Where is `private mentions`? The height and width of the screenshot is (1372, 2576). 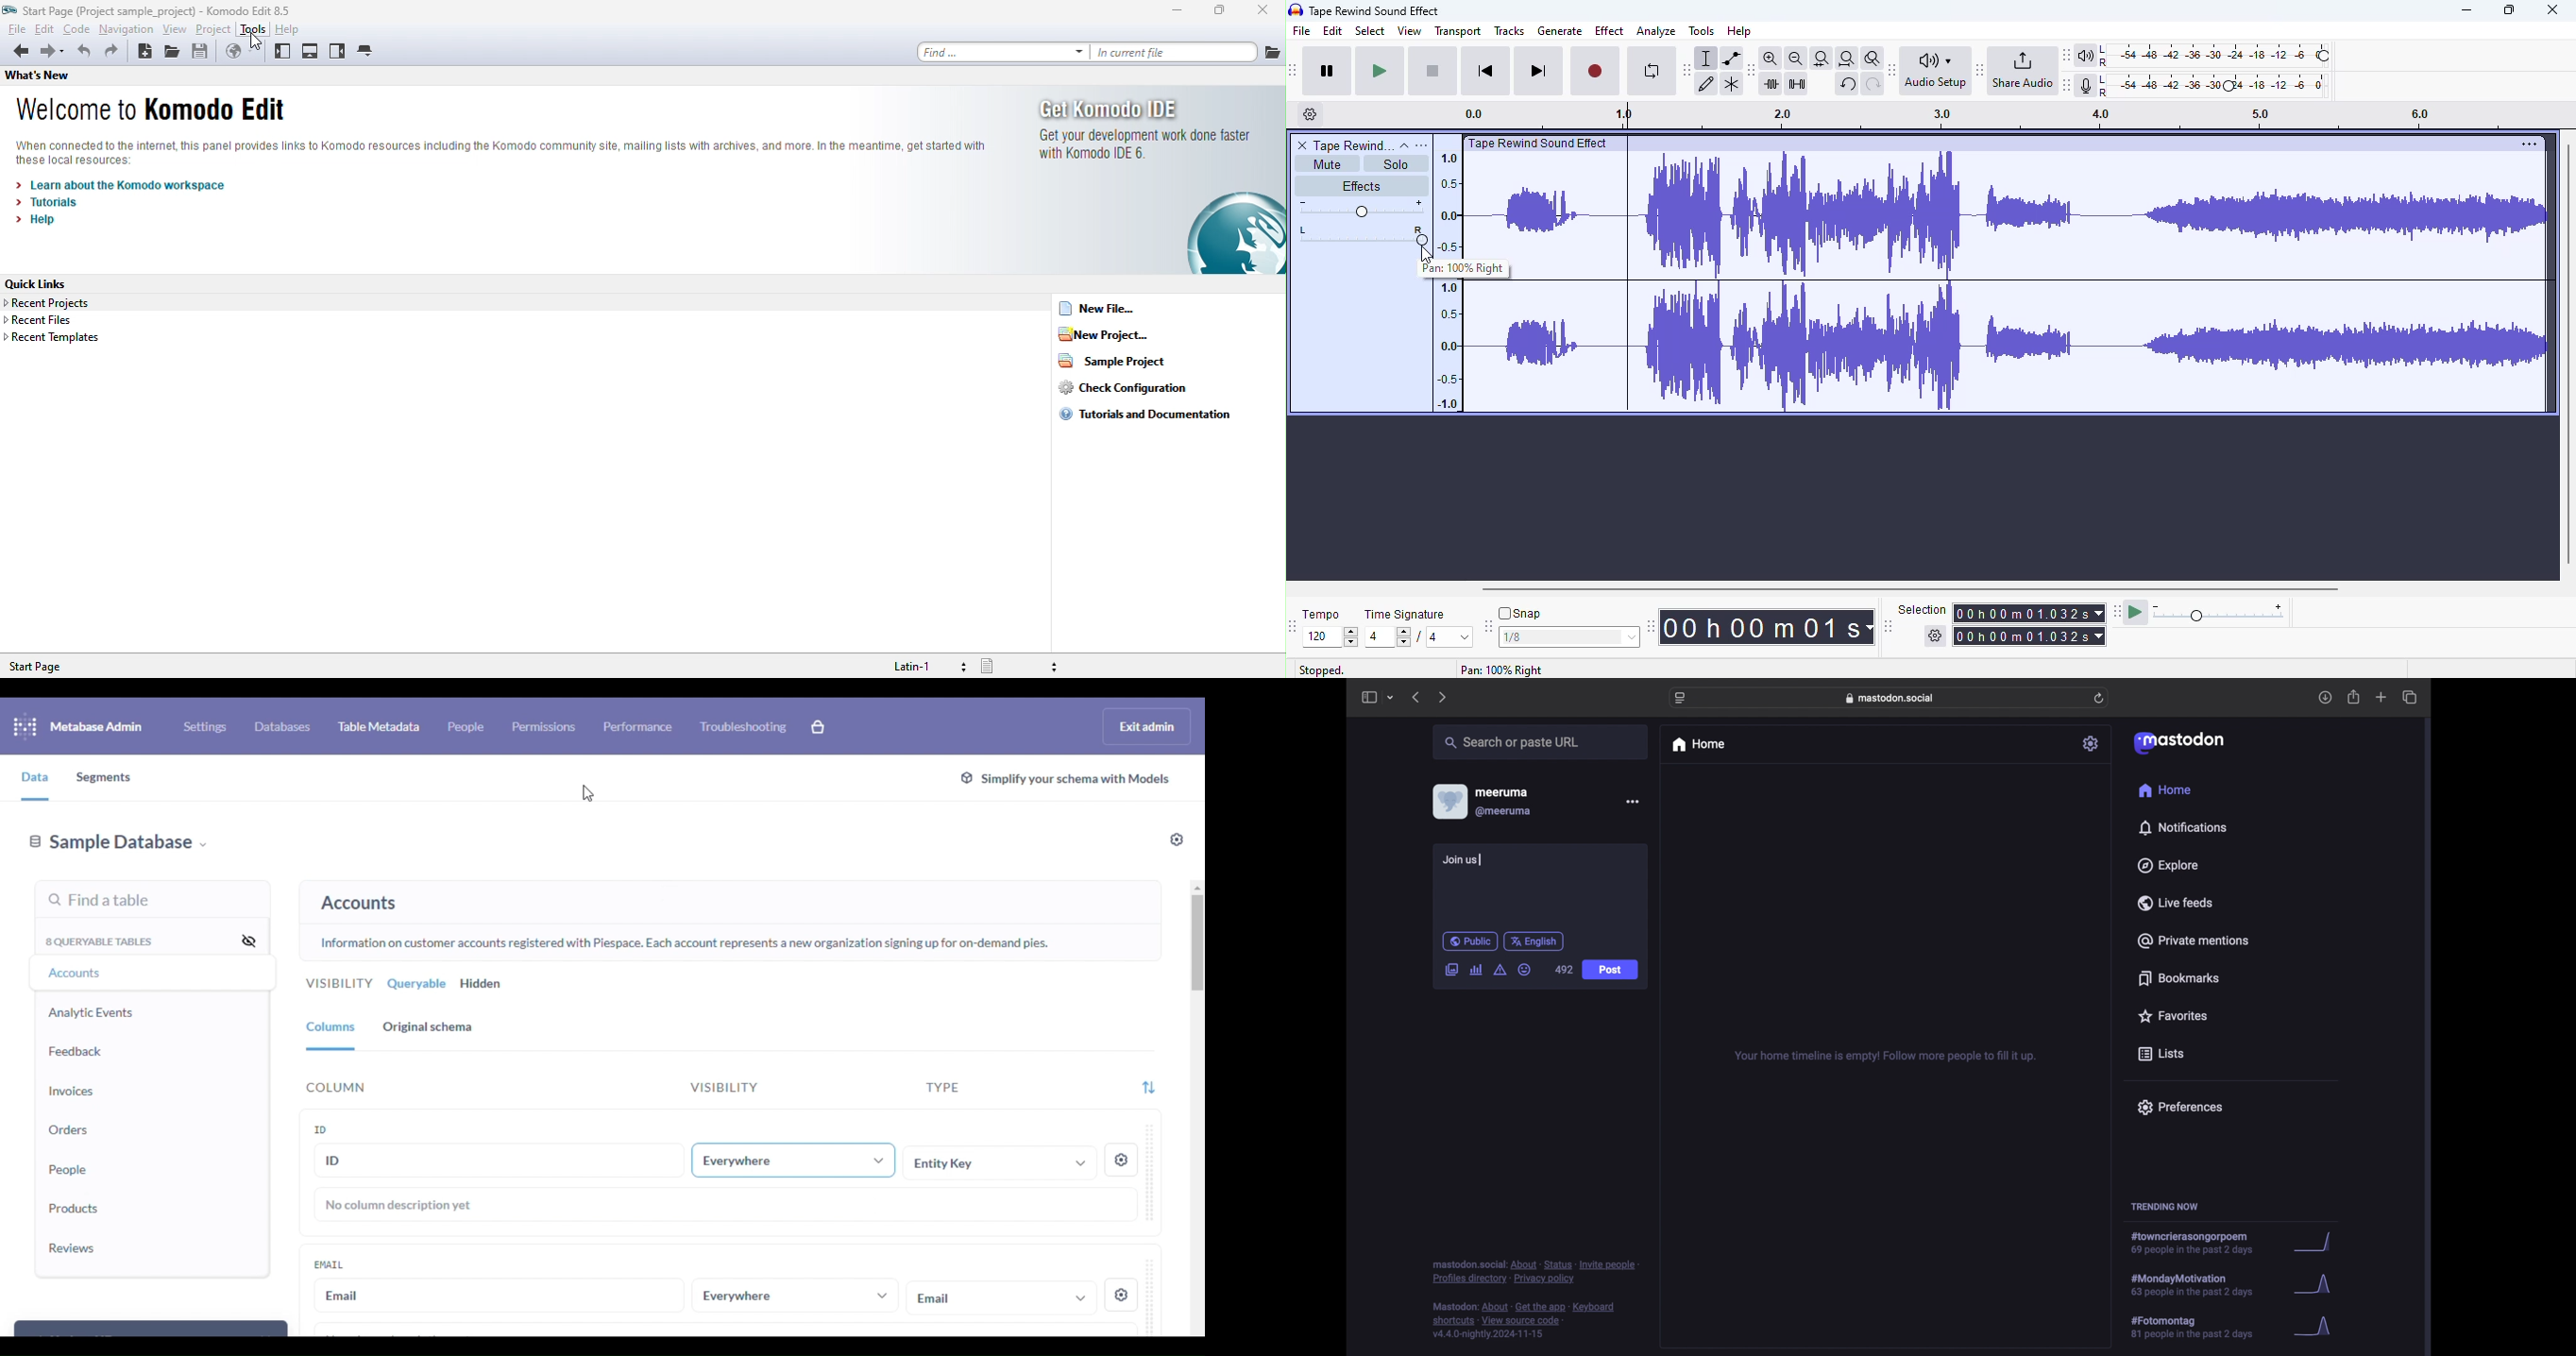 private mentions is located at coordinates (2194, 940).